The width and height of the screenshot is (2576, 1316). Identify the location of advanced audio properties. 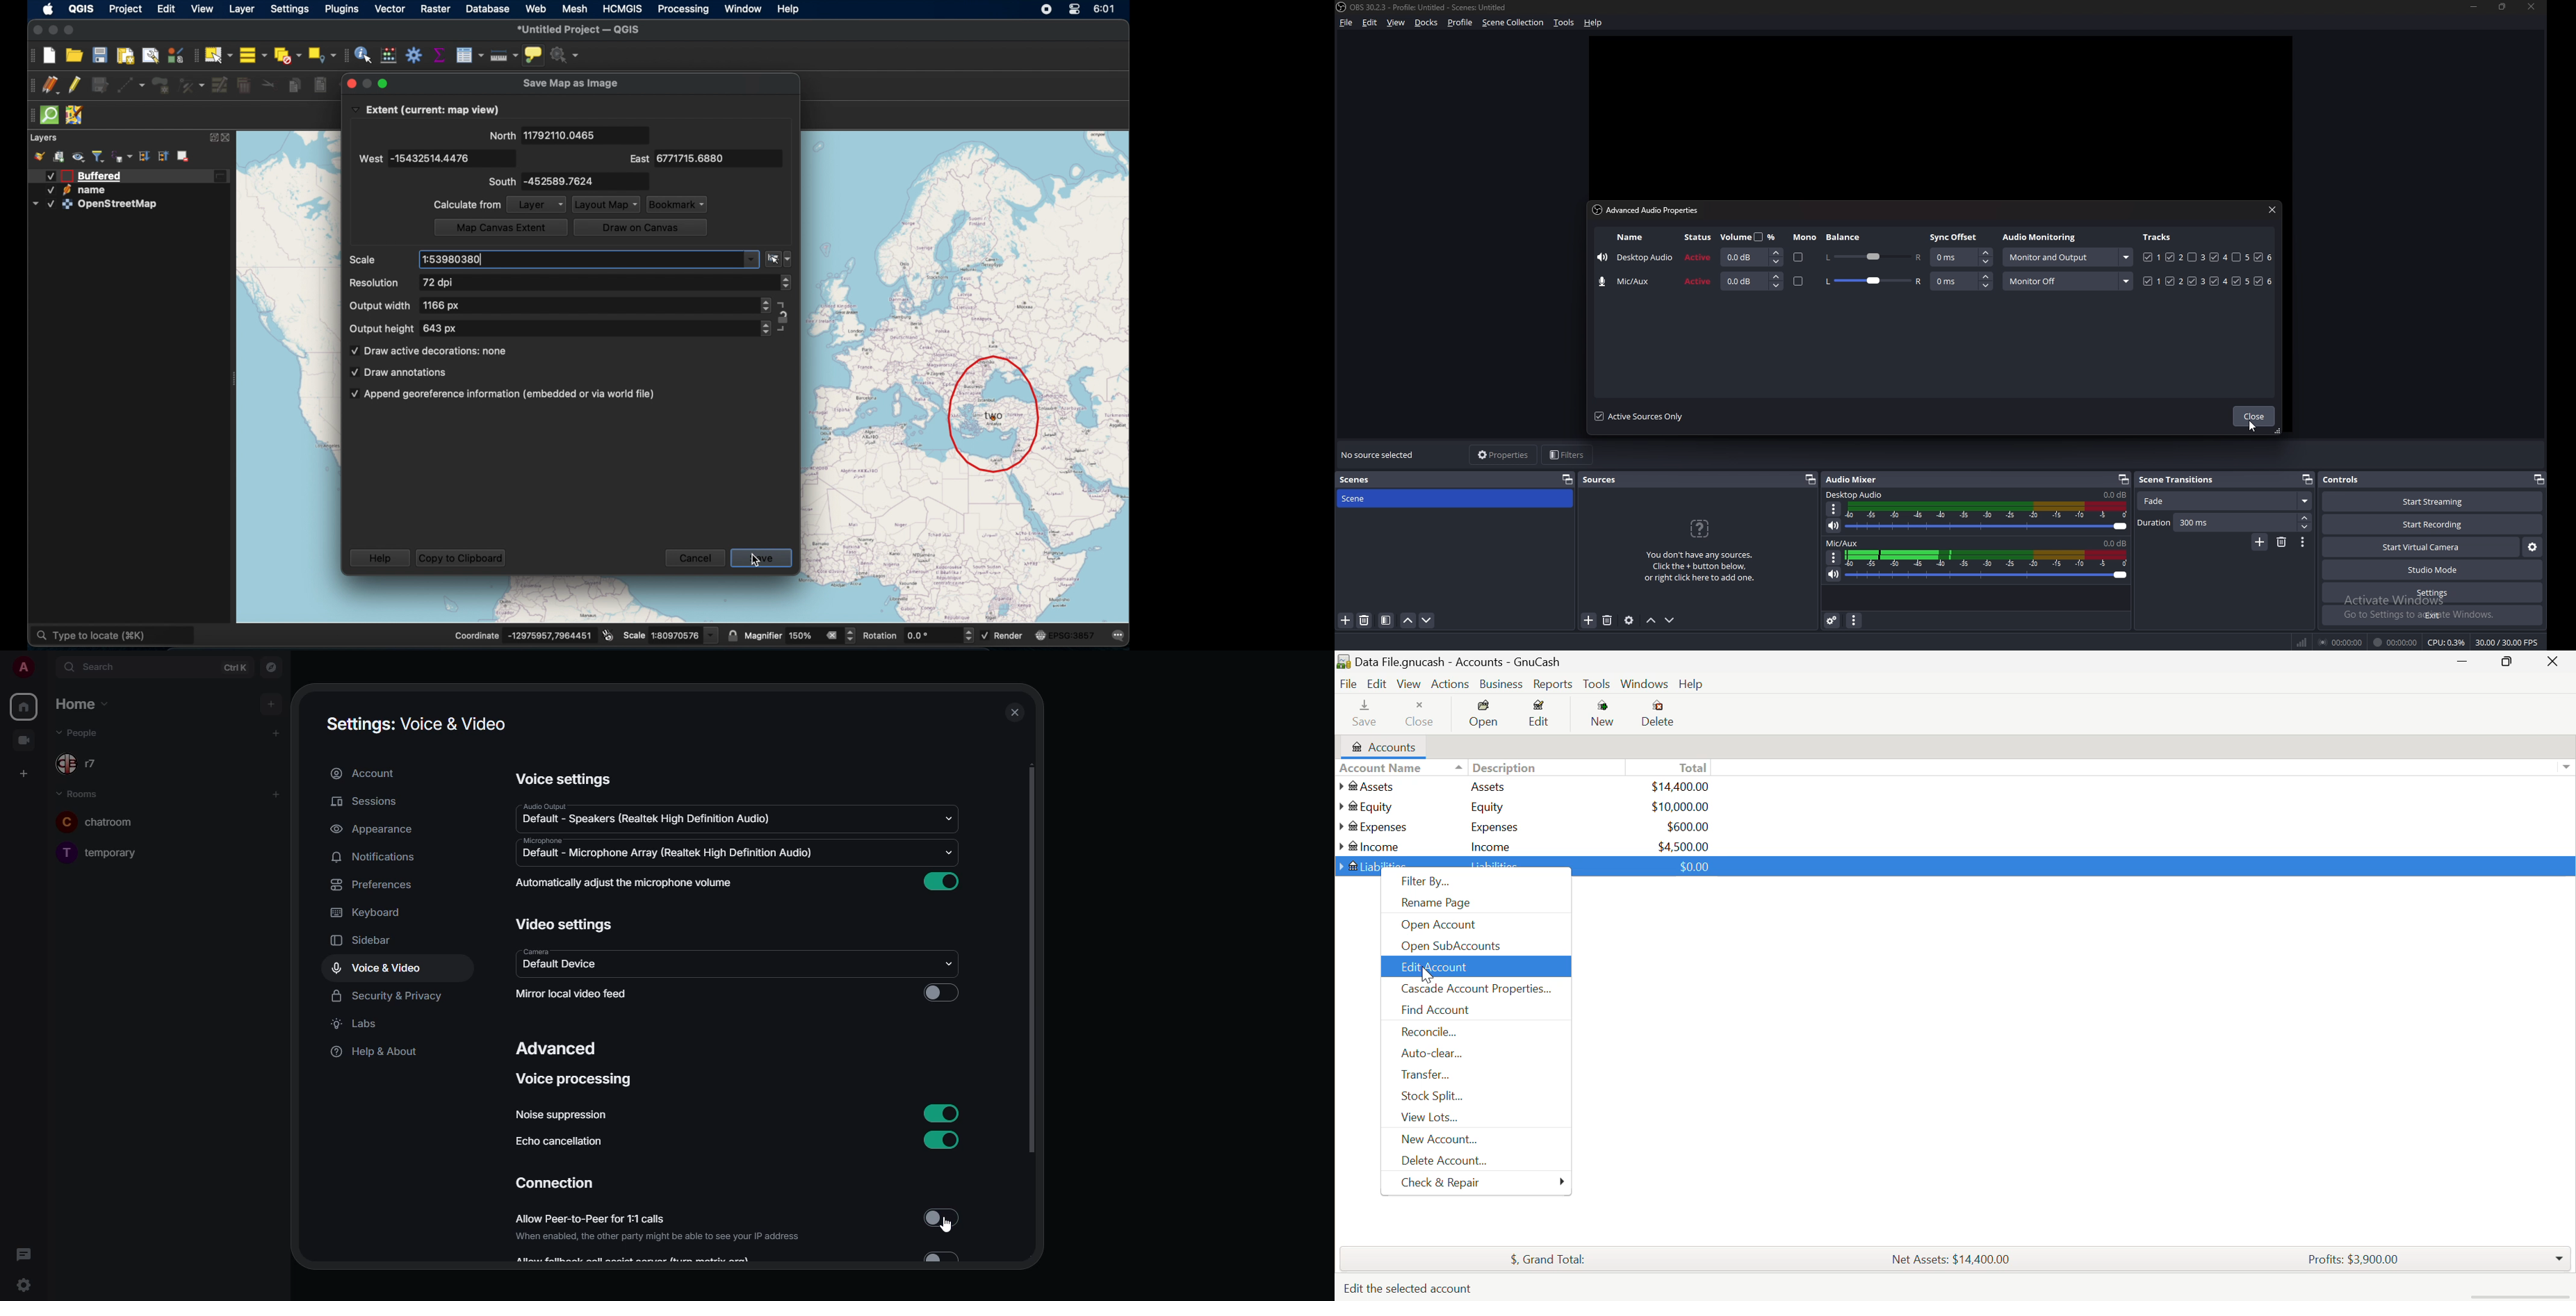
(1650, 210).